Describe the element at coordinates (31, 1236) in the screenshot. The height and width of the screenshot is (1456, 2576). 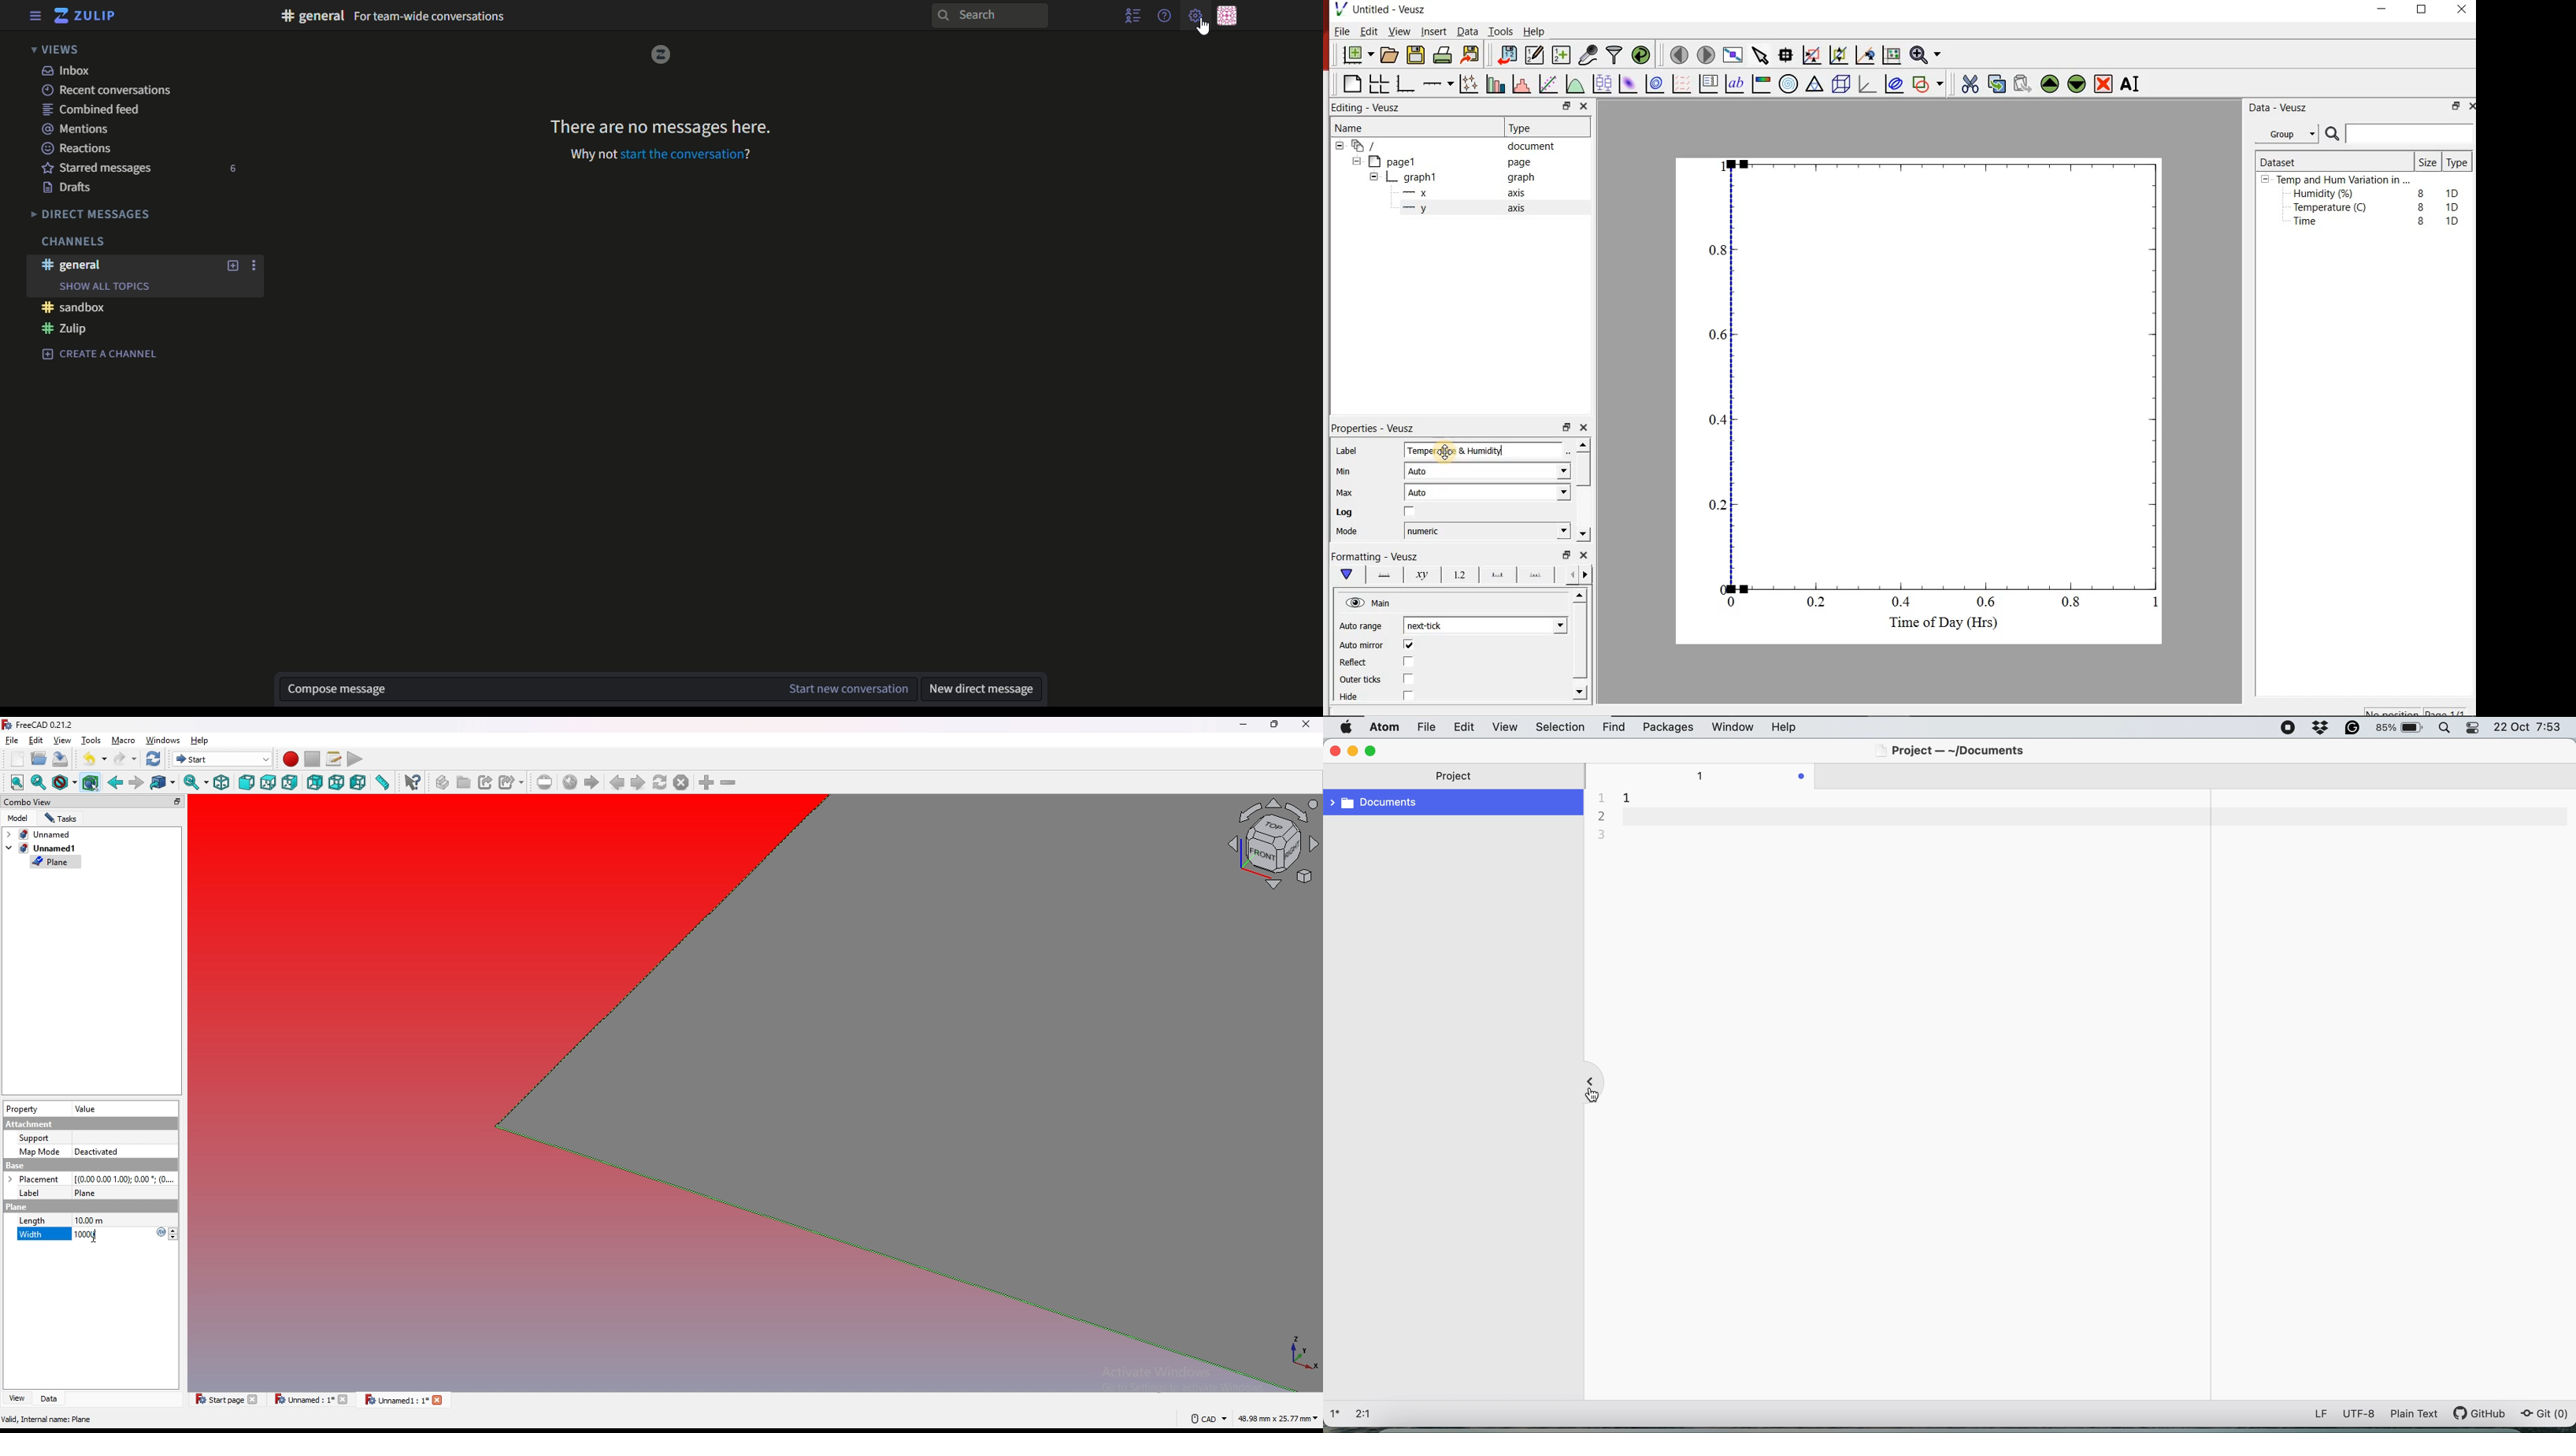
I see `width` at that location.